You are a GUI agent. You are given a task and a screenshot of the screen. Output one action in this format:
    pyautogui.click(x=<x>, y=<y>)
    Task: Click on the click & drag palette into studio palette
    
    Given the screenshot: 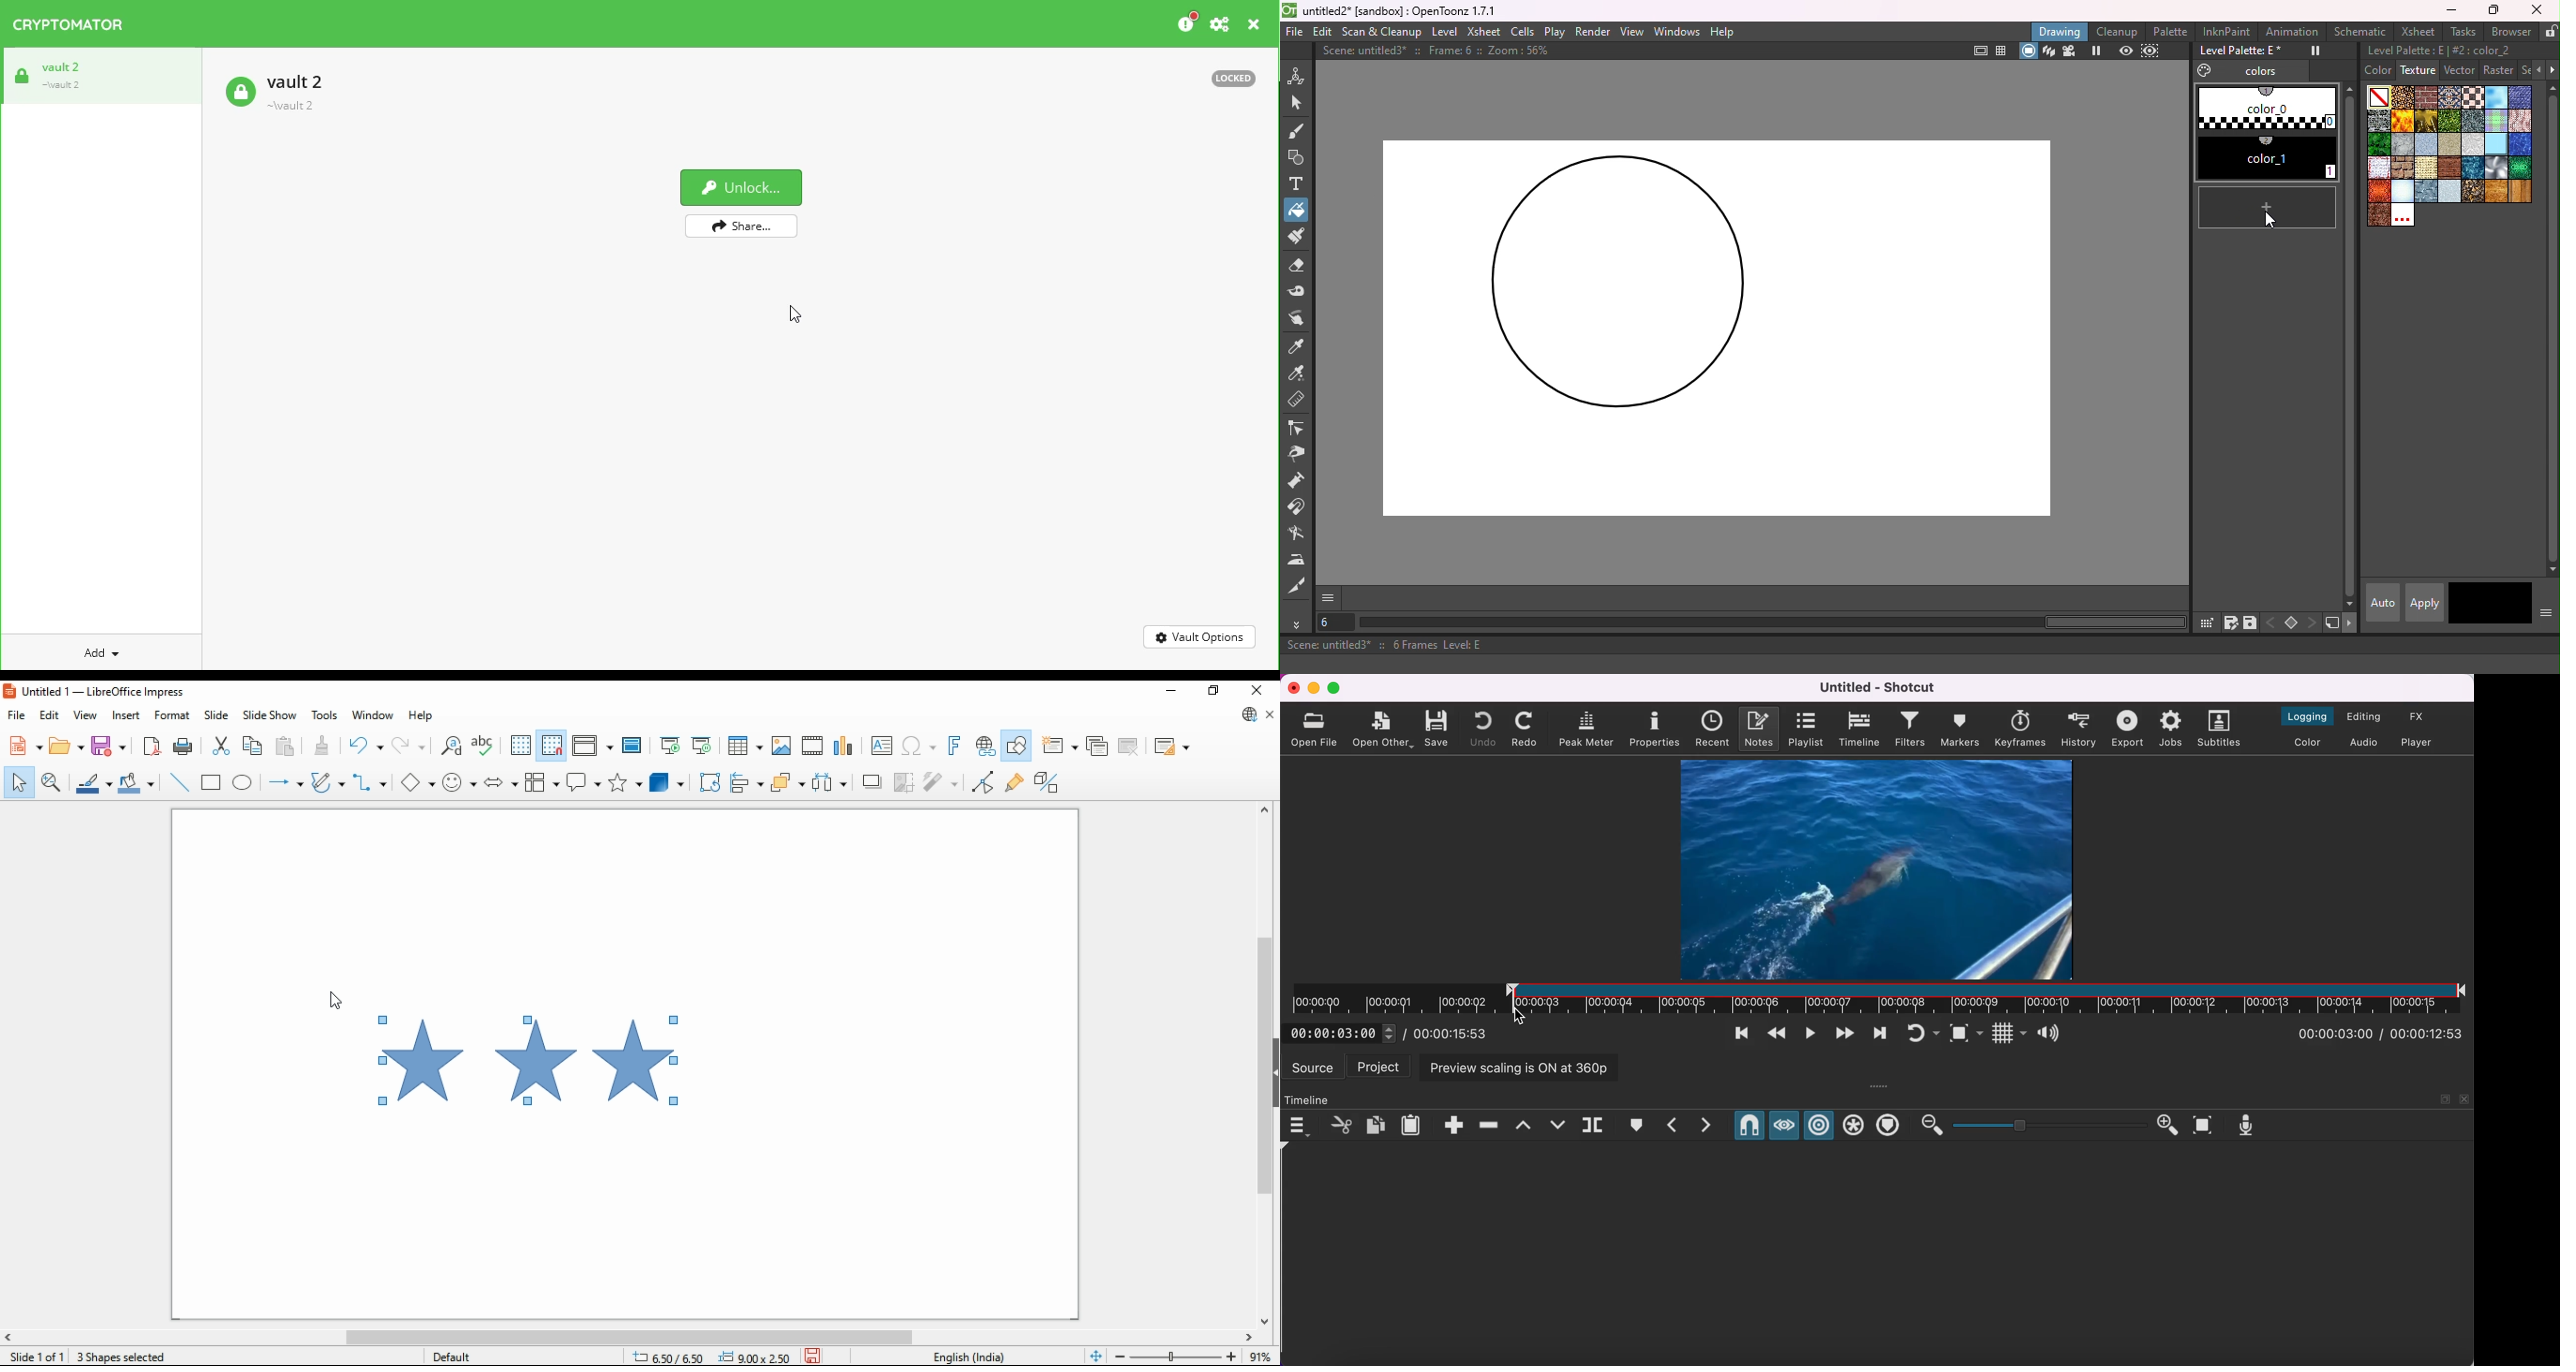 What is the action you would take?
    pyautogui.click(x=2206, y=623)
    